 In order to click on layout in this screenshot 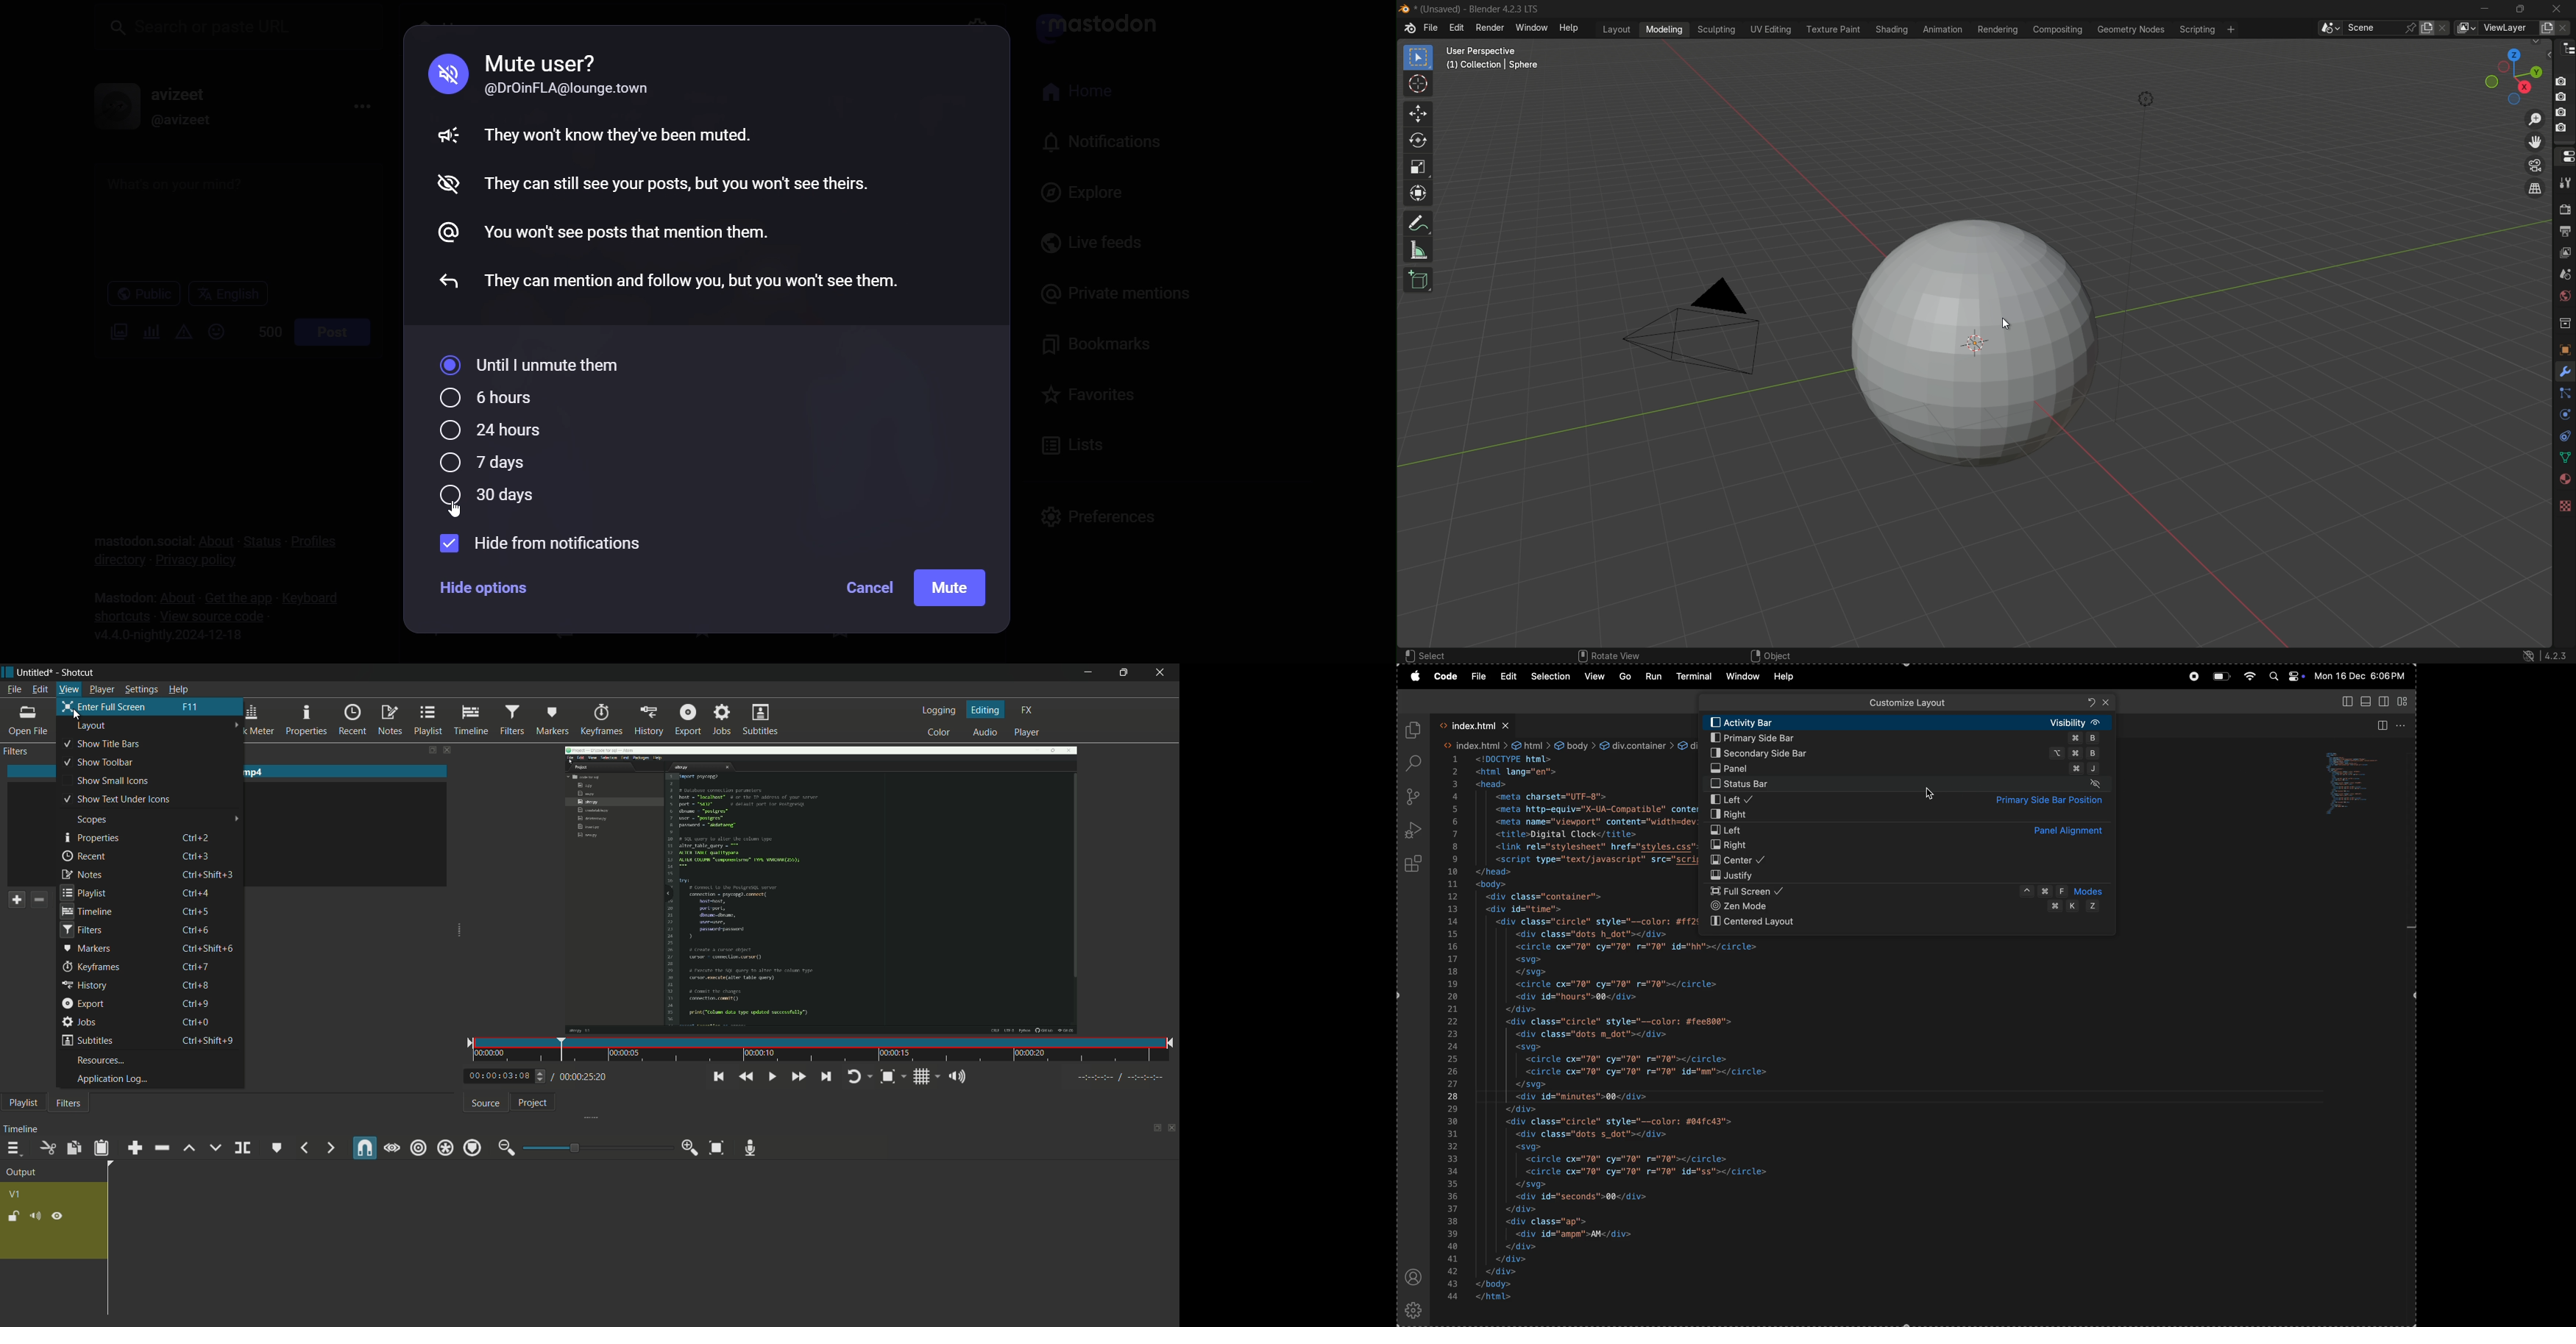, I will do `click(92, 729)`.